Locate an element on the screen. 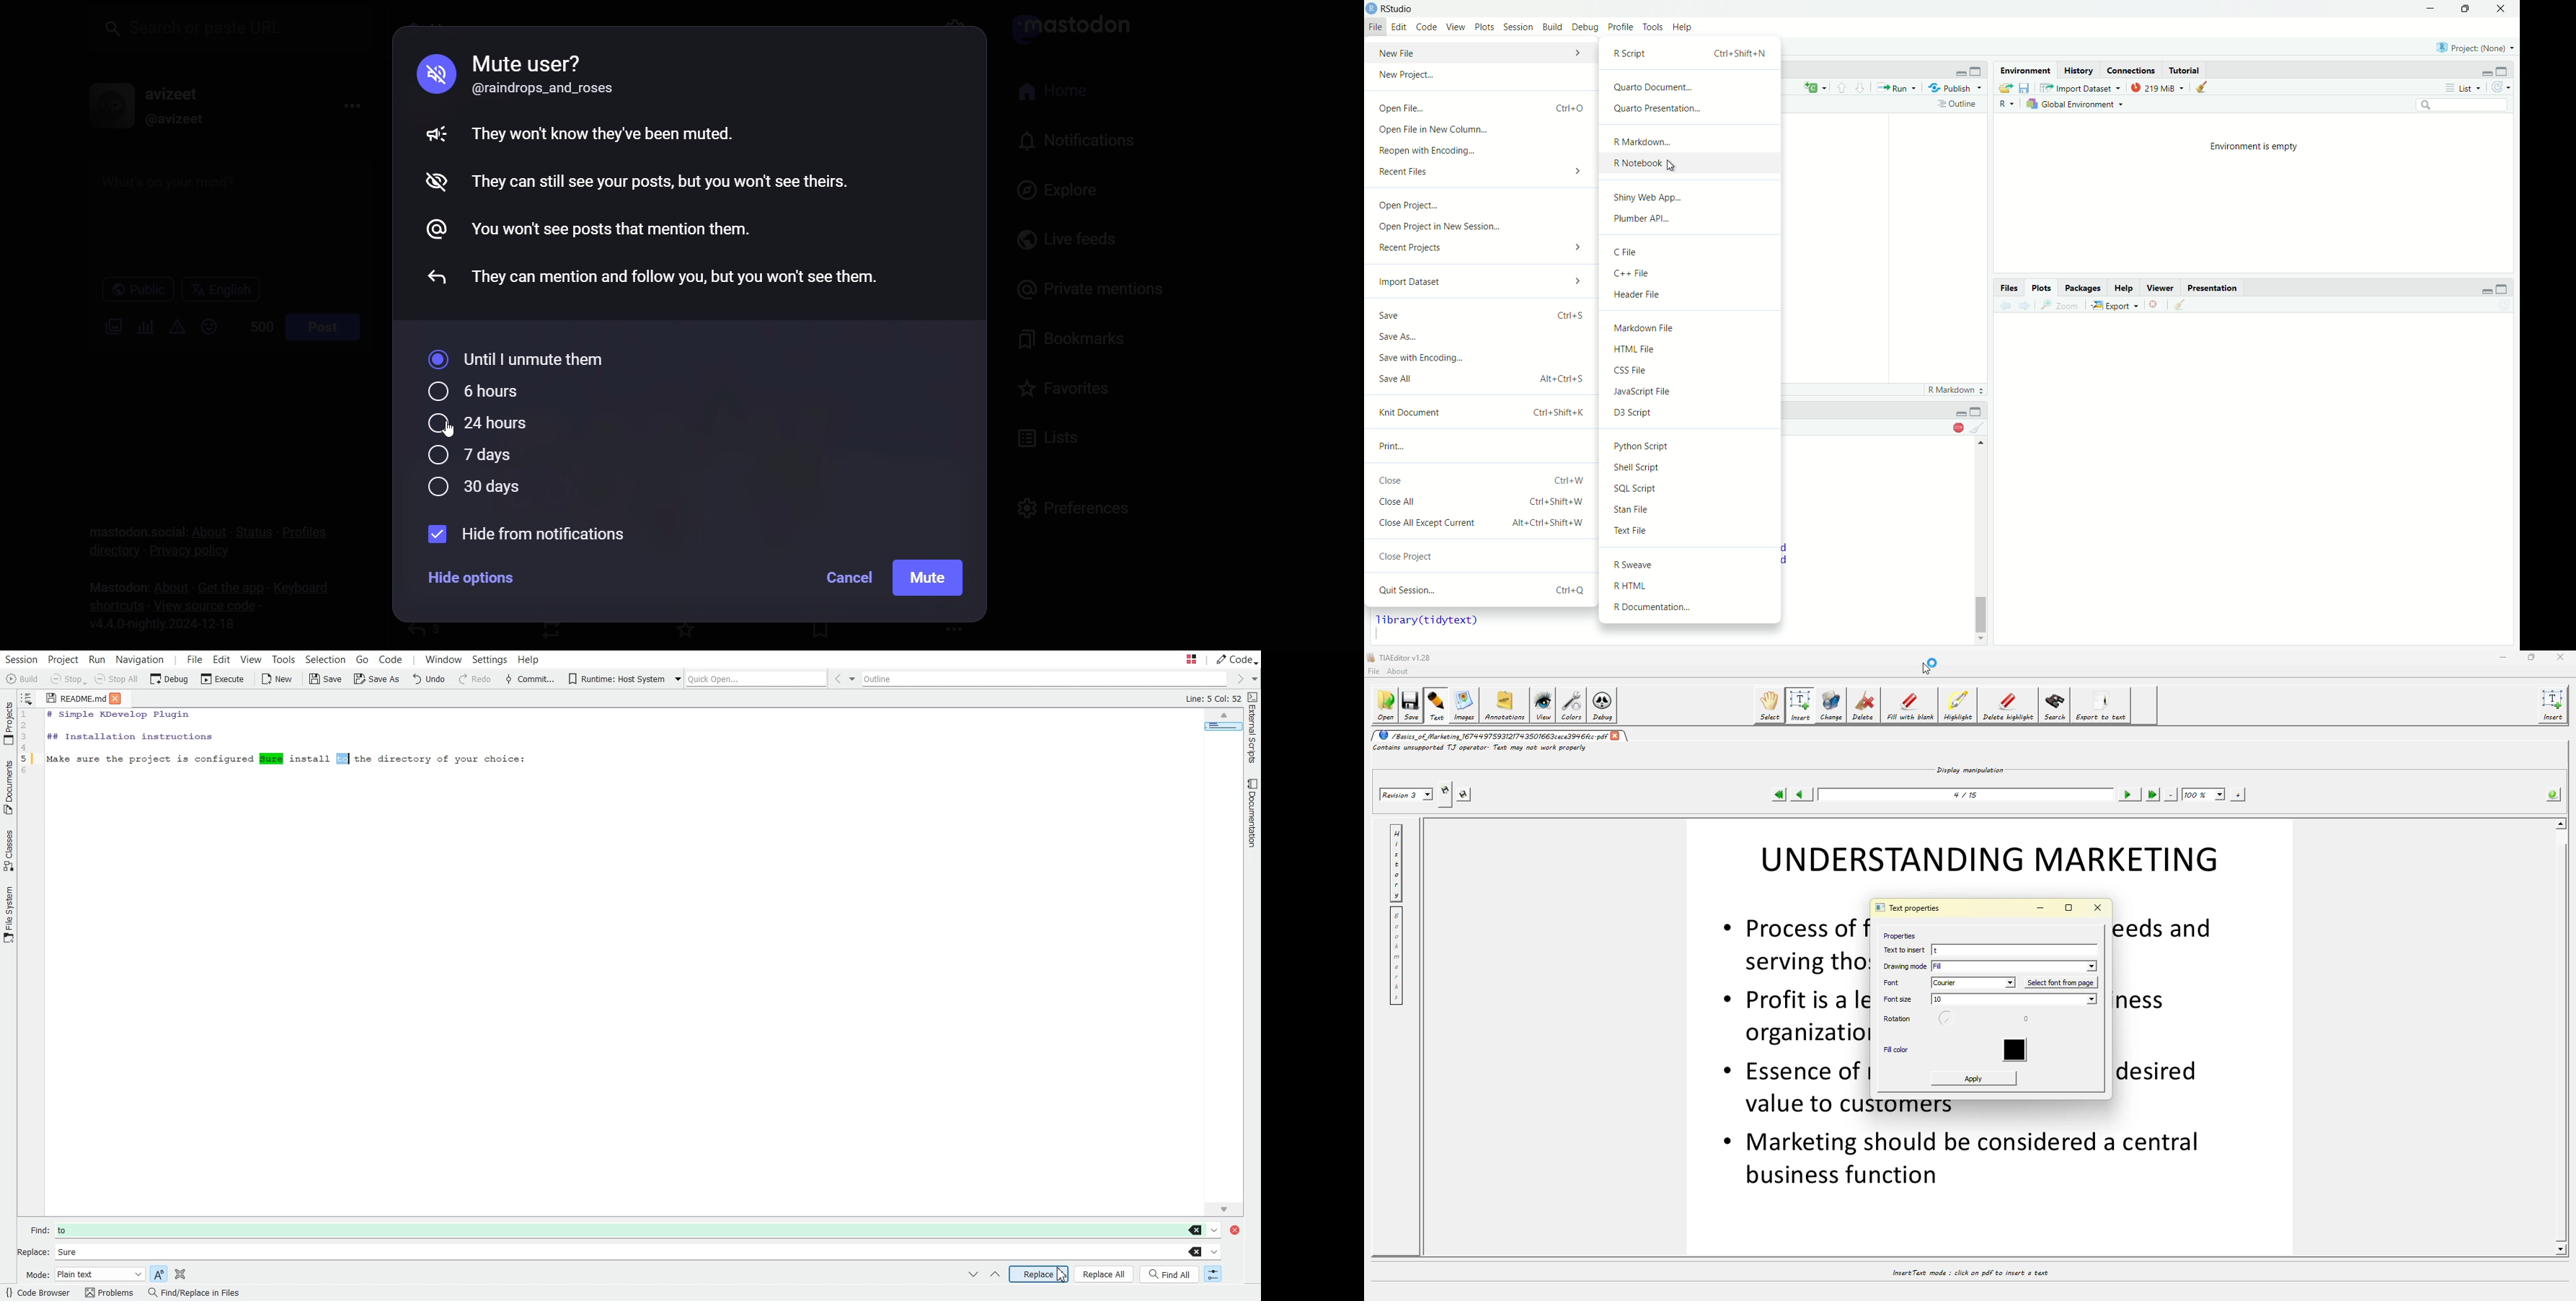 The image size is (2576, 1316). go to previous section is located at coordinates (1842, 88).